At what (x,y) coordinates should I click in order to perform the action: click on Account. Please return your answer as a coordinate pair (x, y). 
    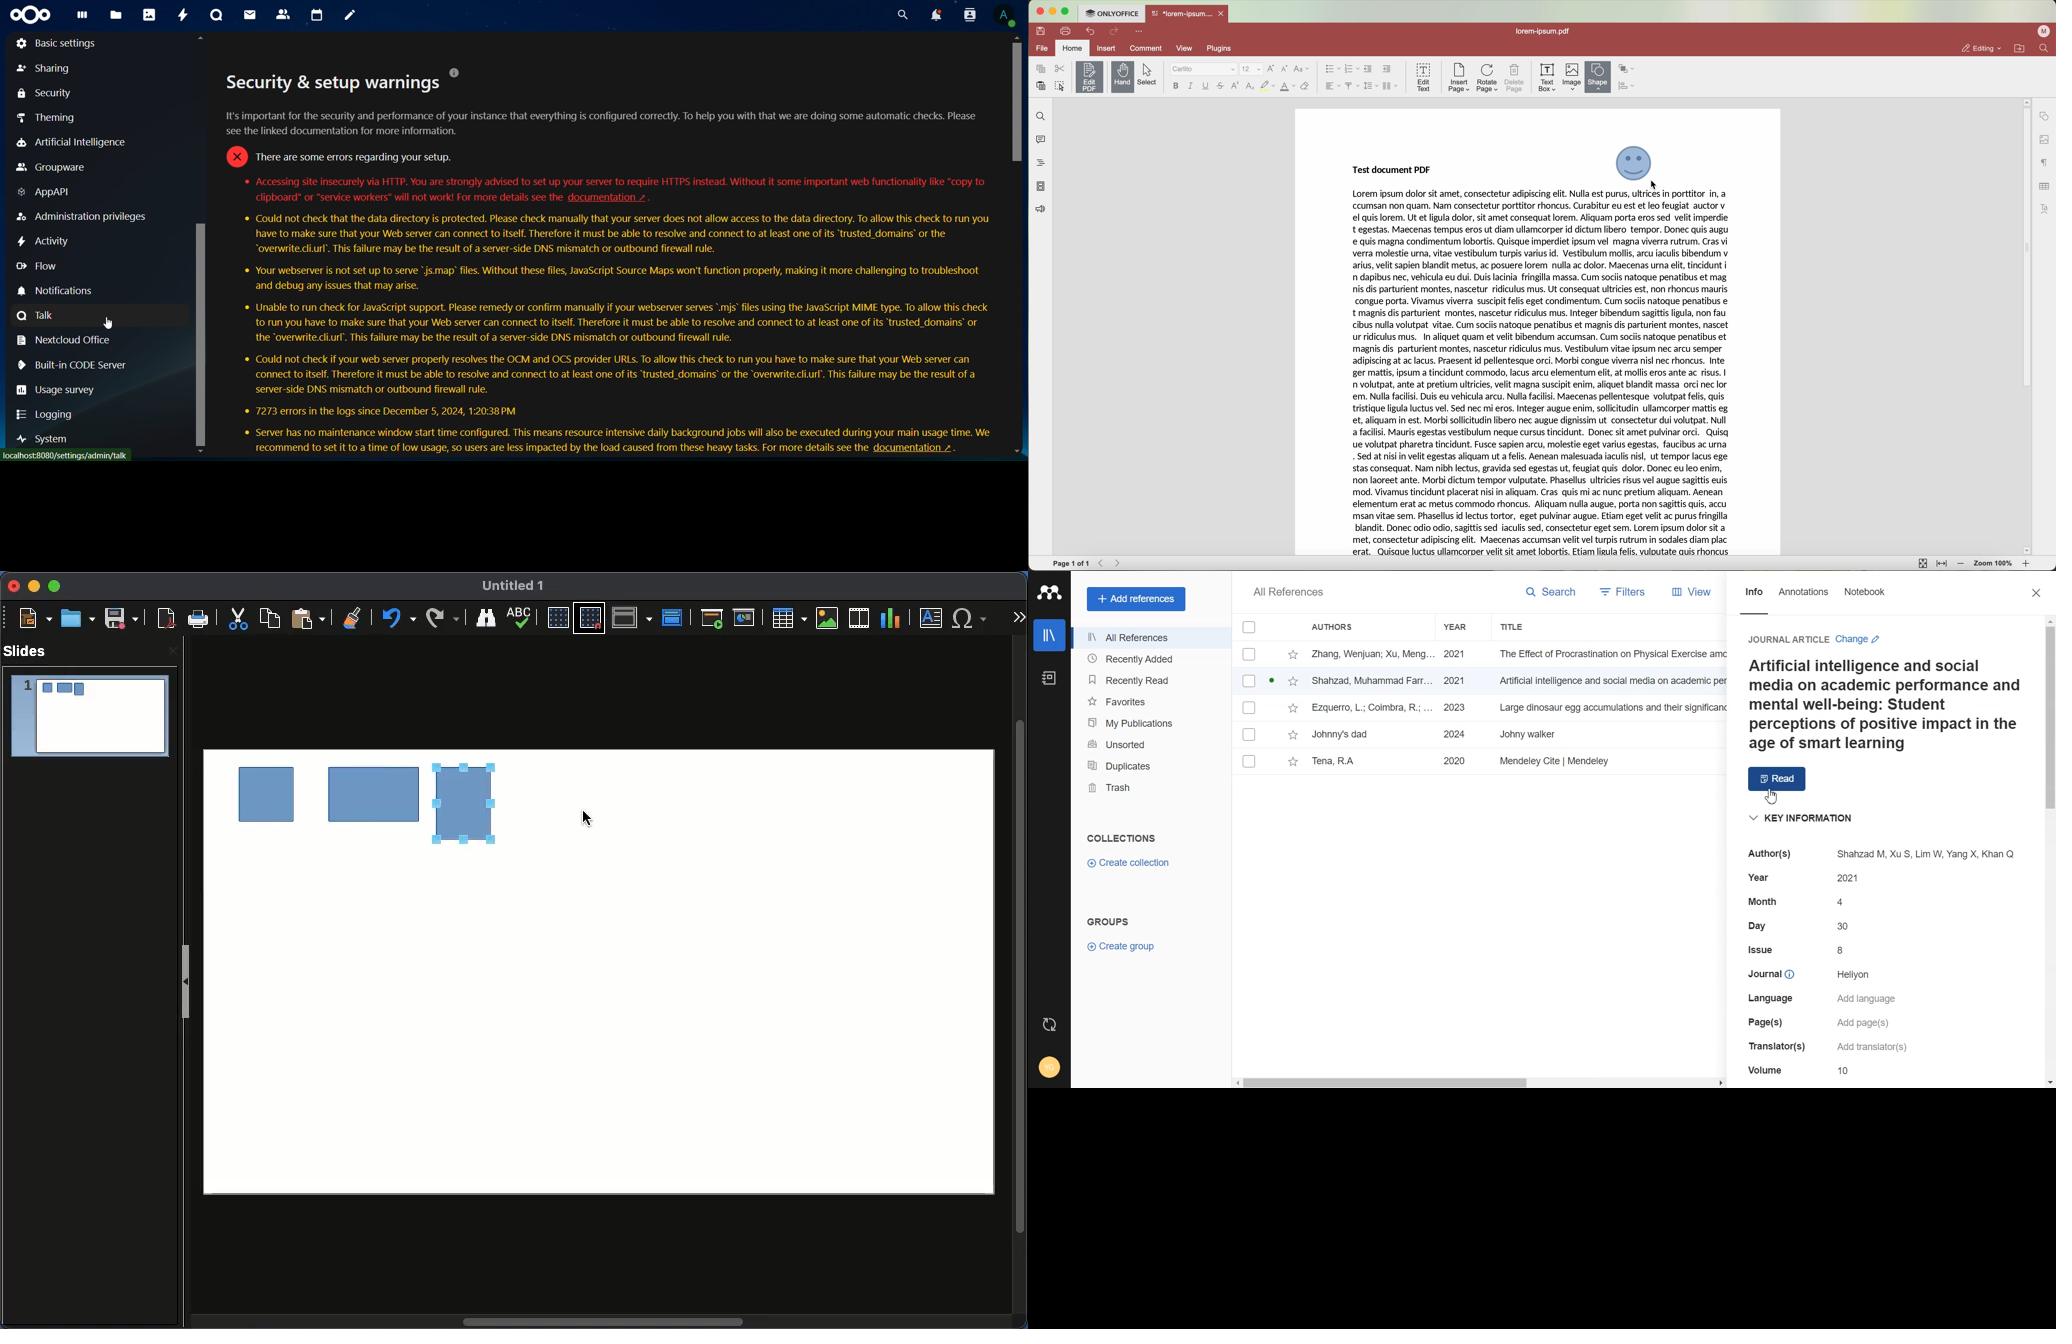
    Looking at the image, I should click on (1049, 1068).